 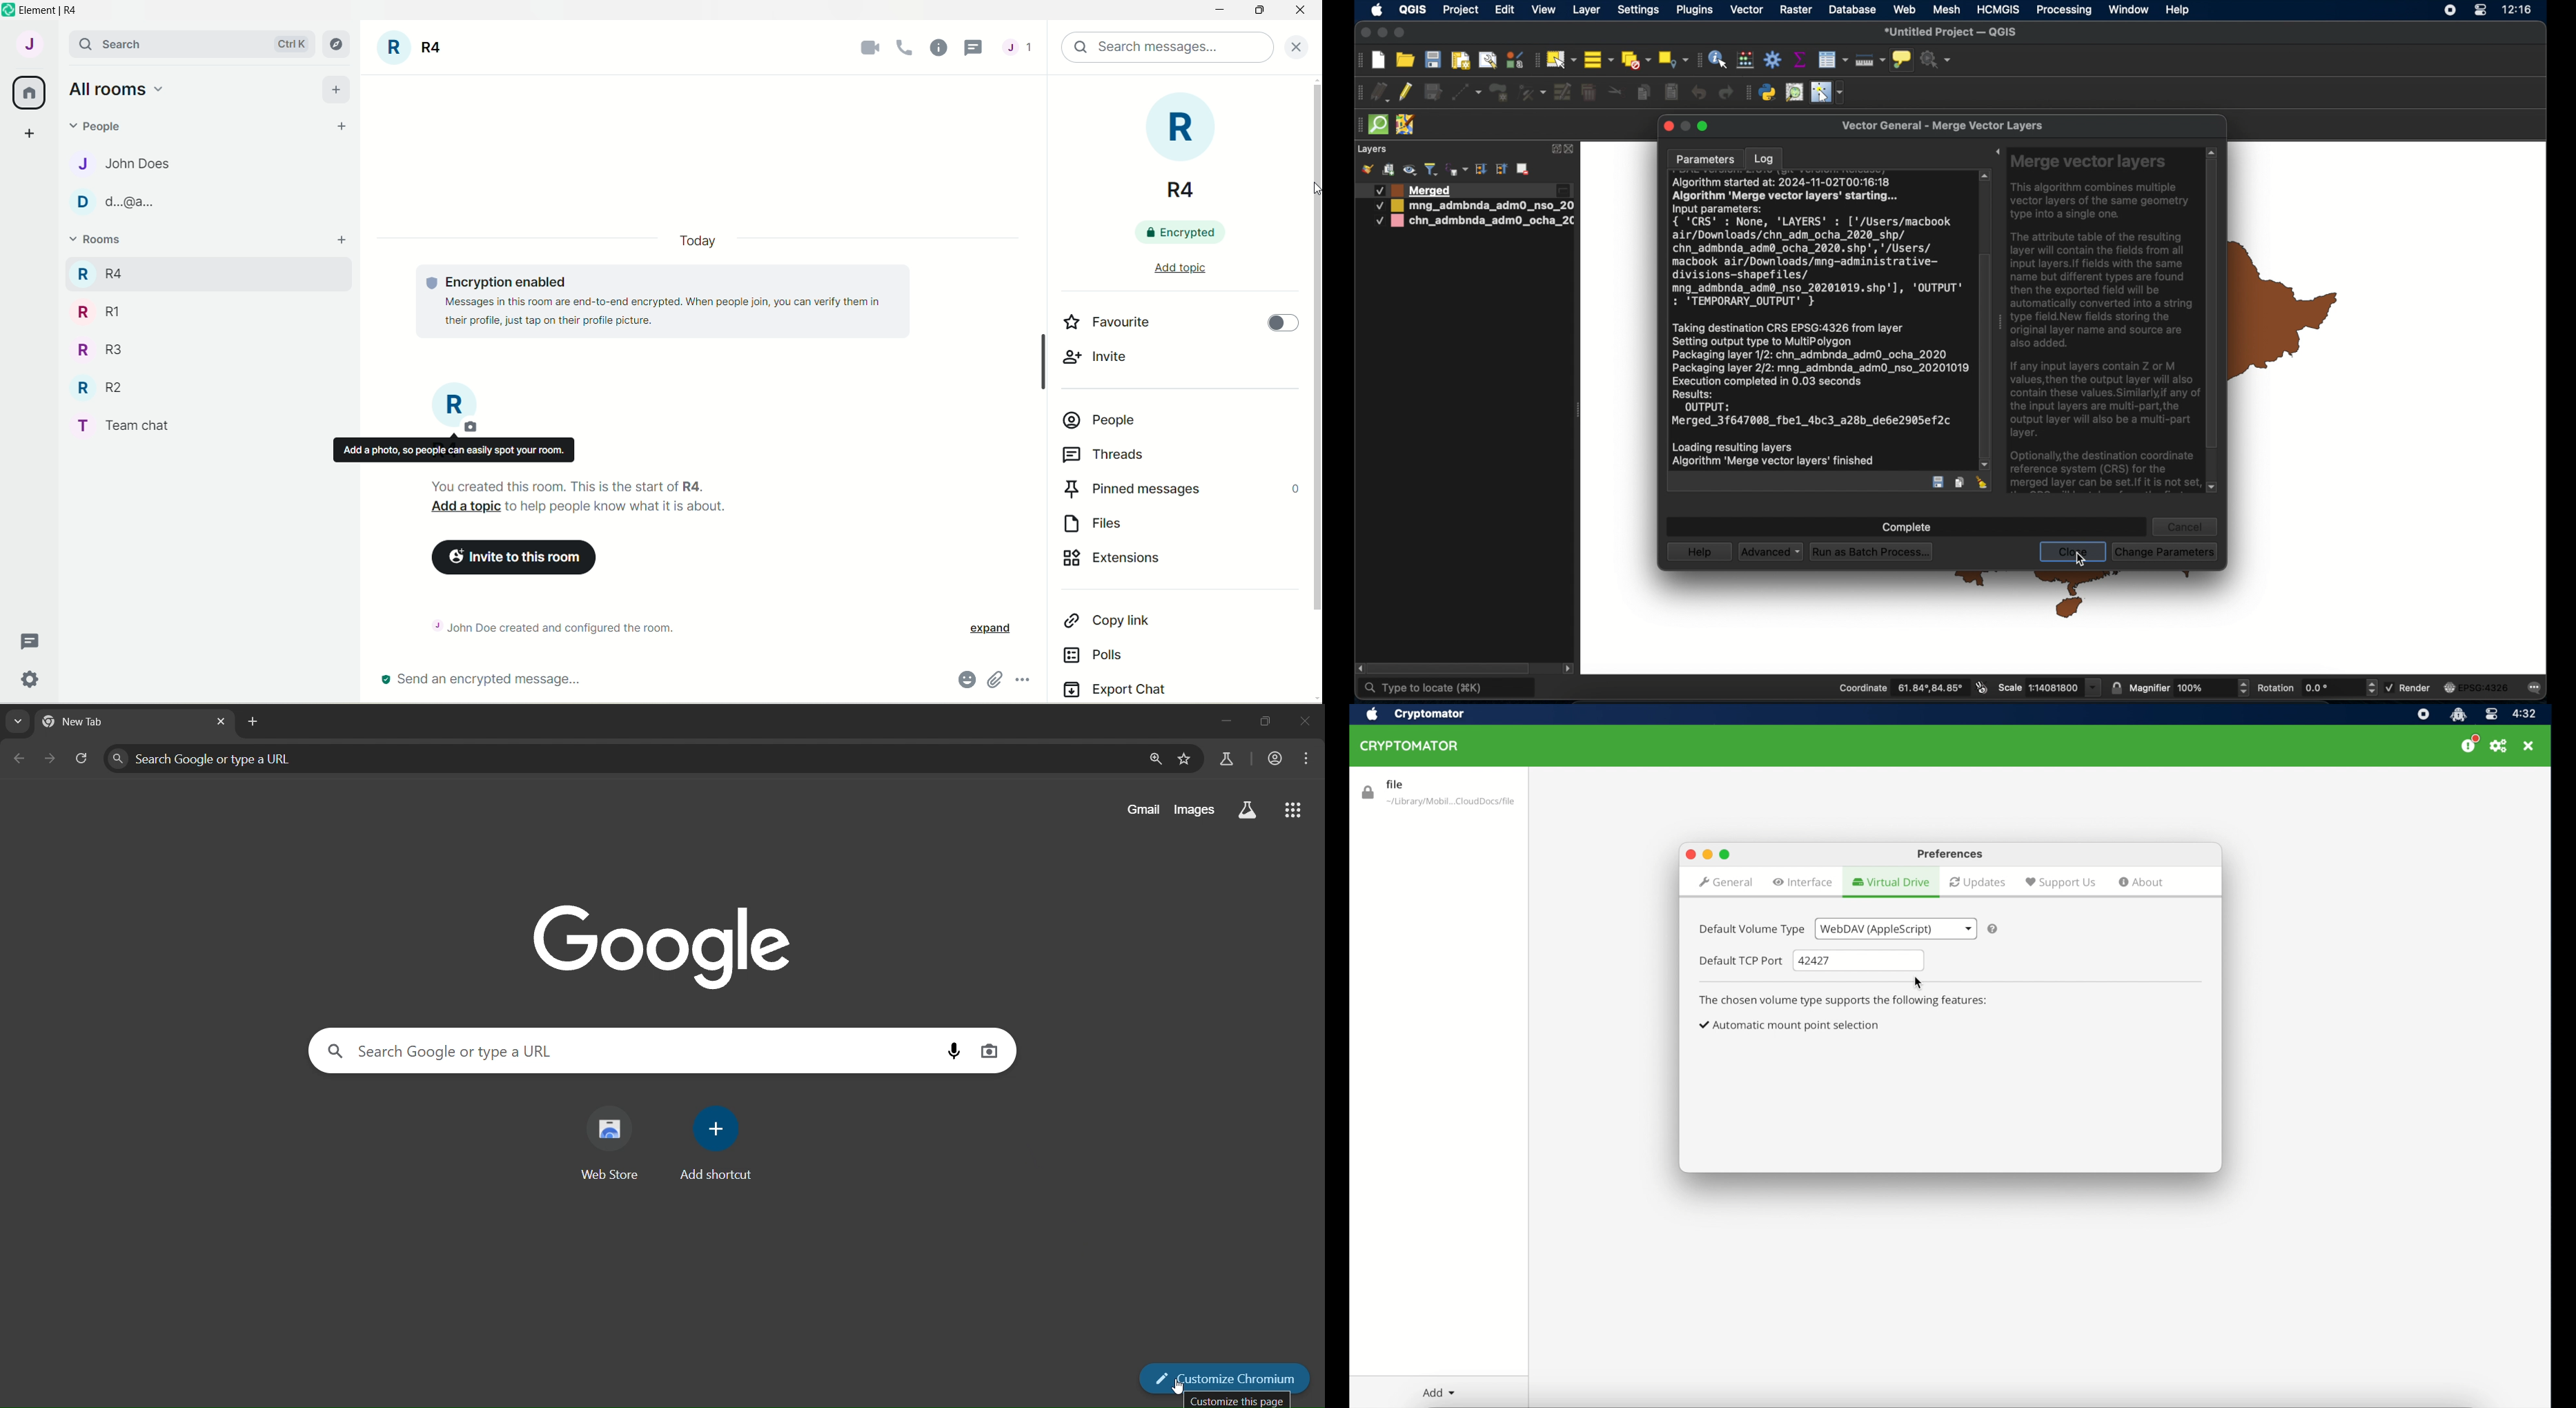 I want to click on preferences, so click(x=1951, y=855).